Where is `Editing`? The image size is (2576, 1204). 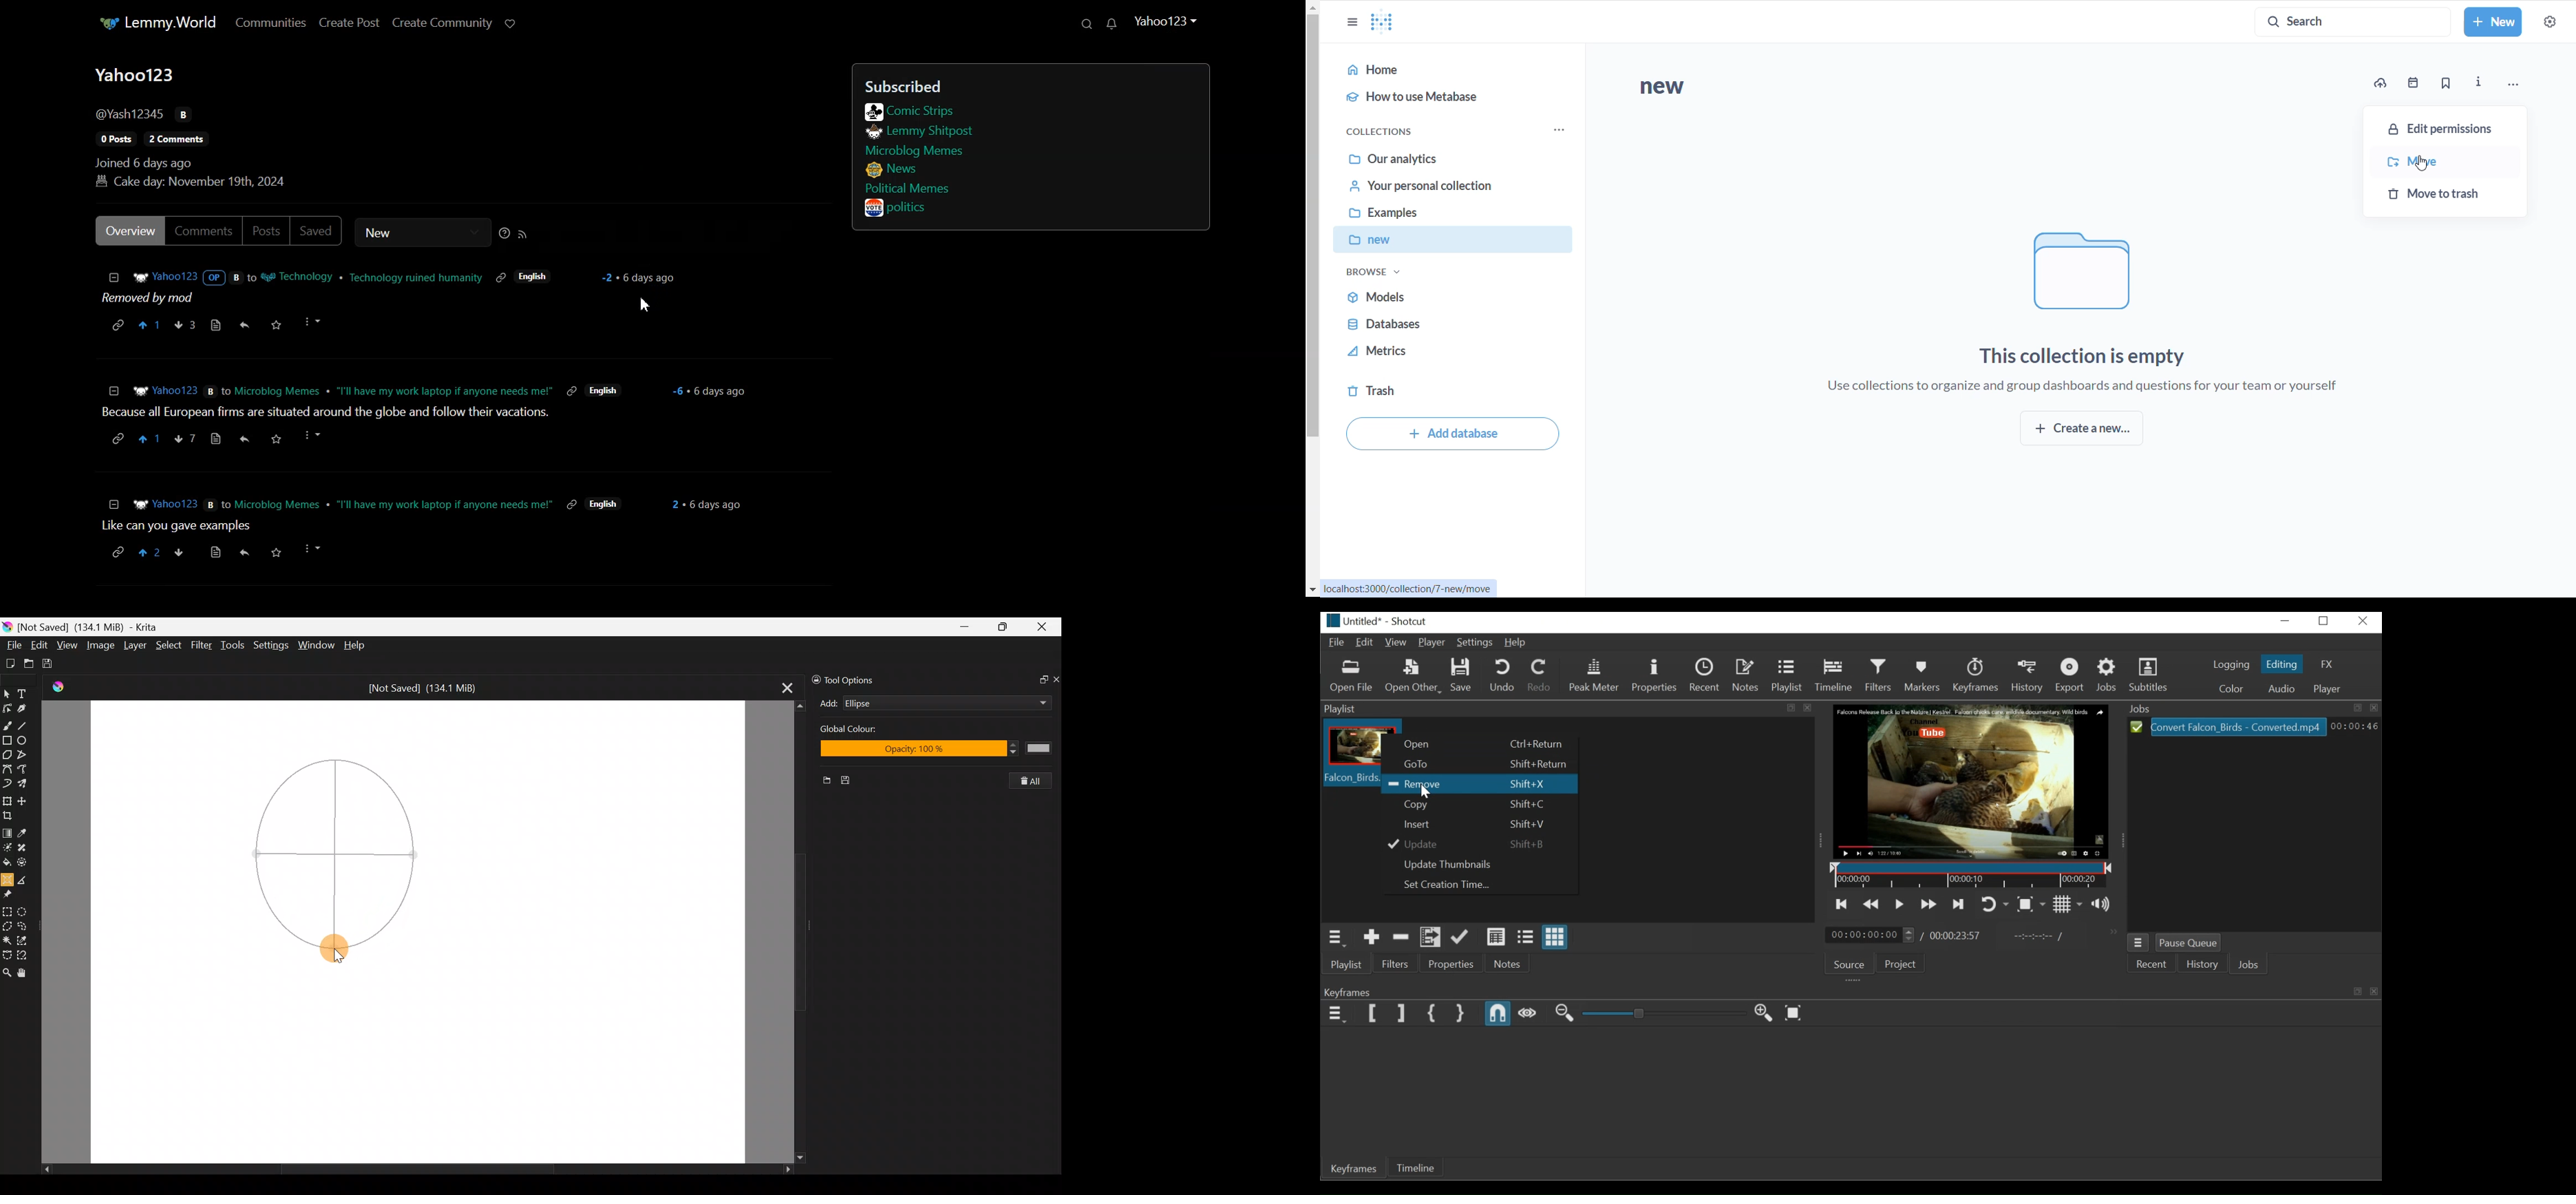 Editing is located at coordinates (2281, 664).